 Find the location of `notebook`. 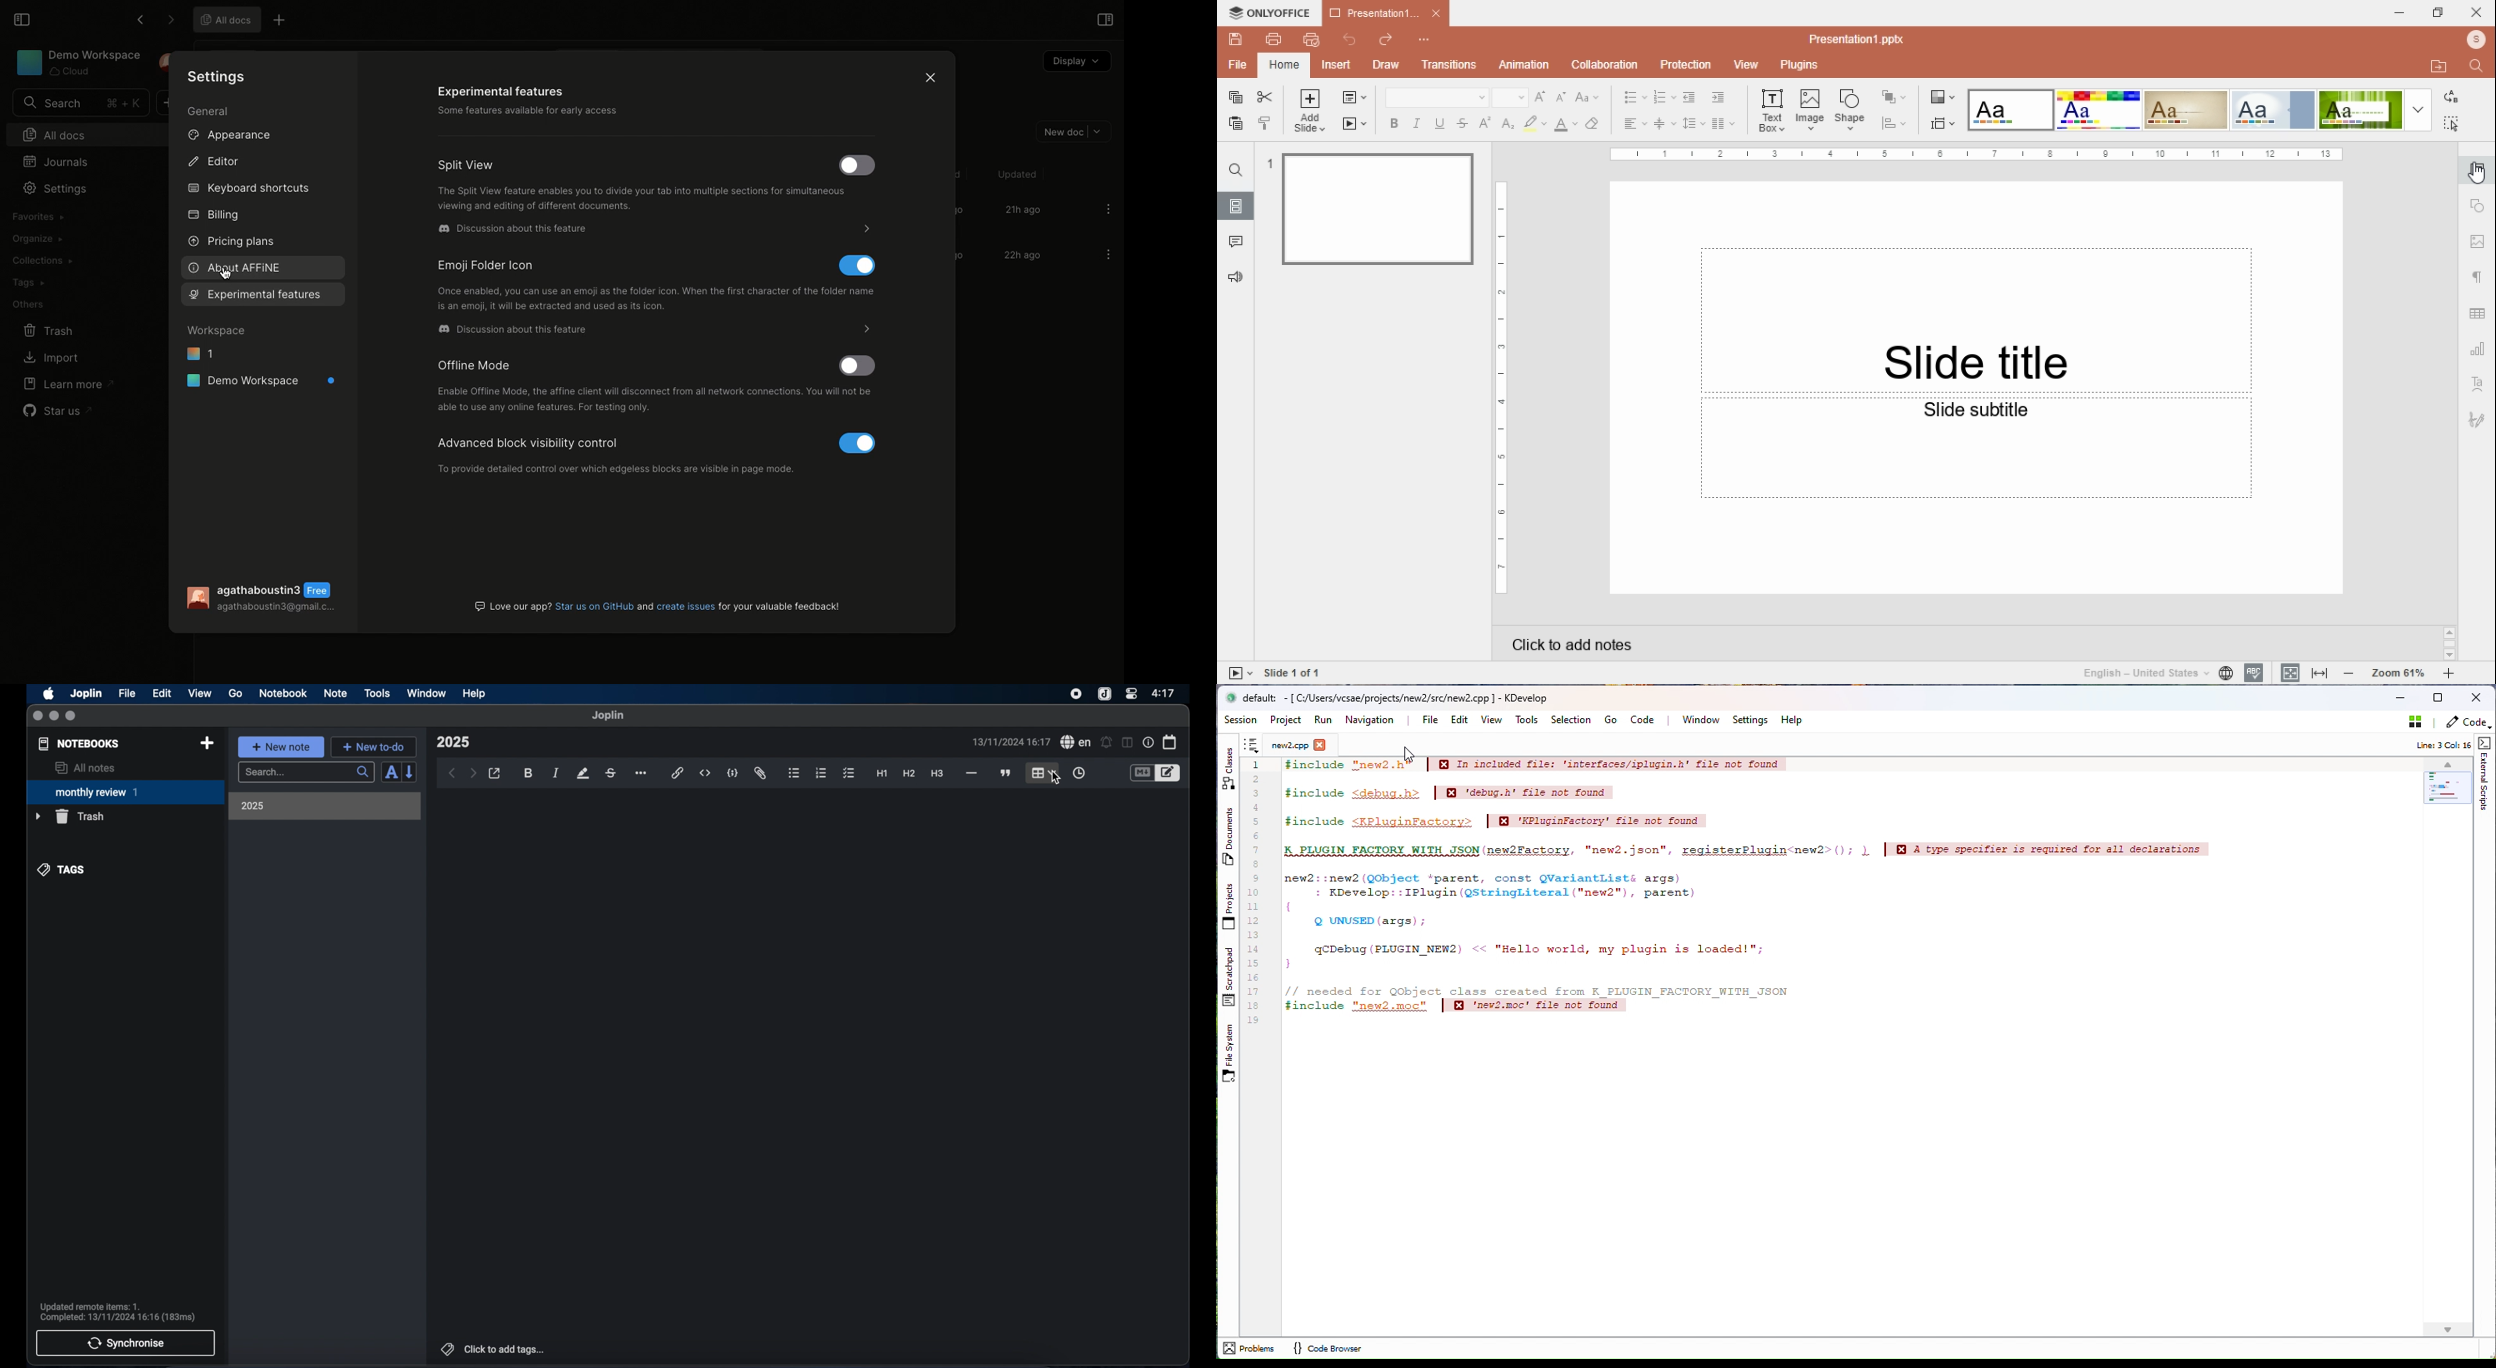

notebook is located at coordinates (283, 694).